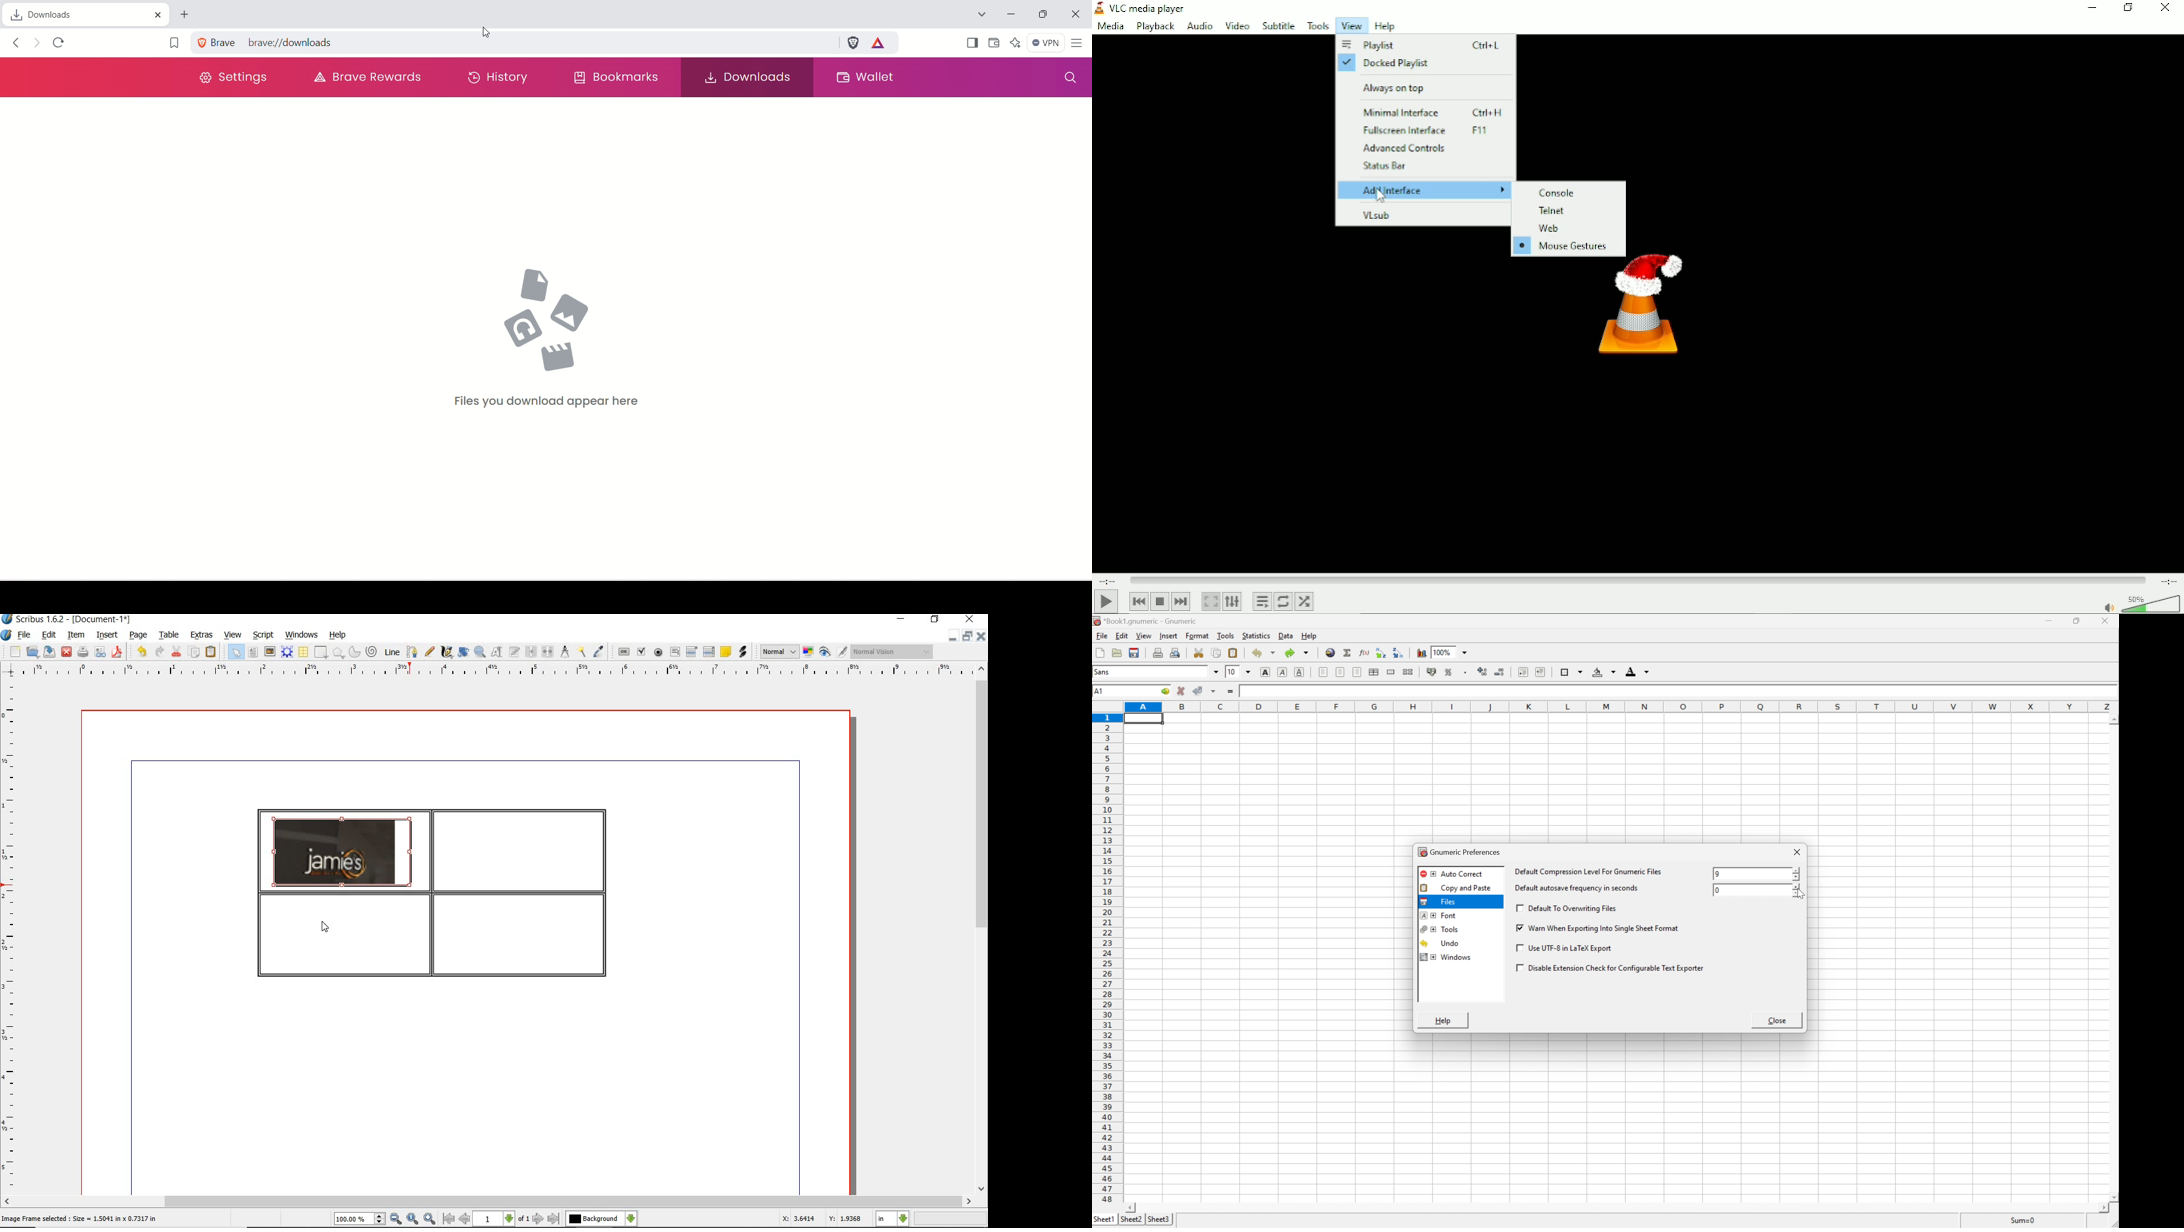  What do you see at coordinates (502, 1219) in the screenshot?
I see `select current page level` at bounding box center [502, 1219].